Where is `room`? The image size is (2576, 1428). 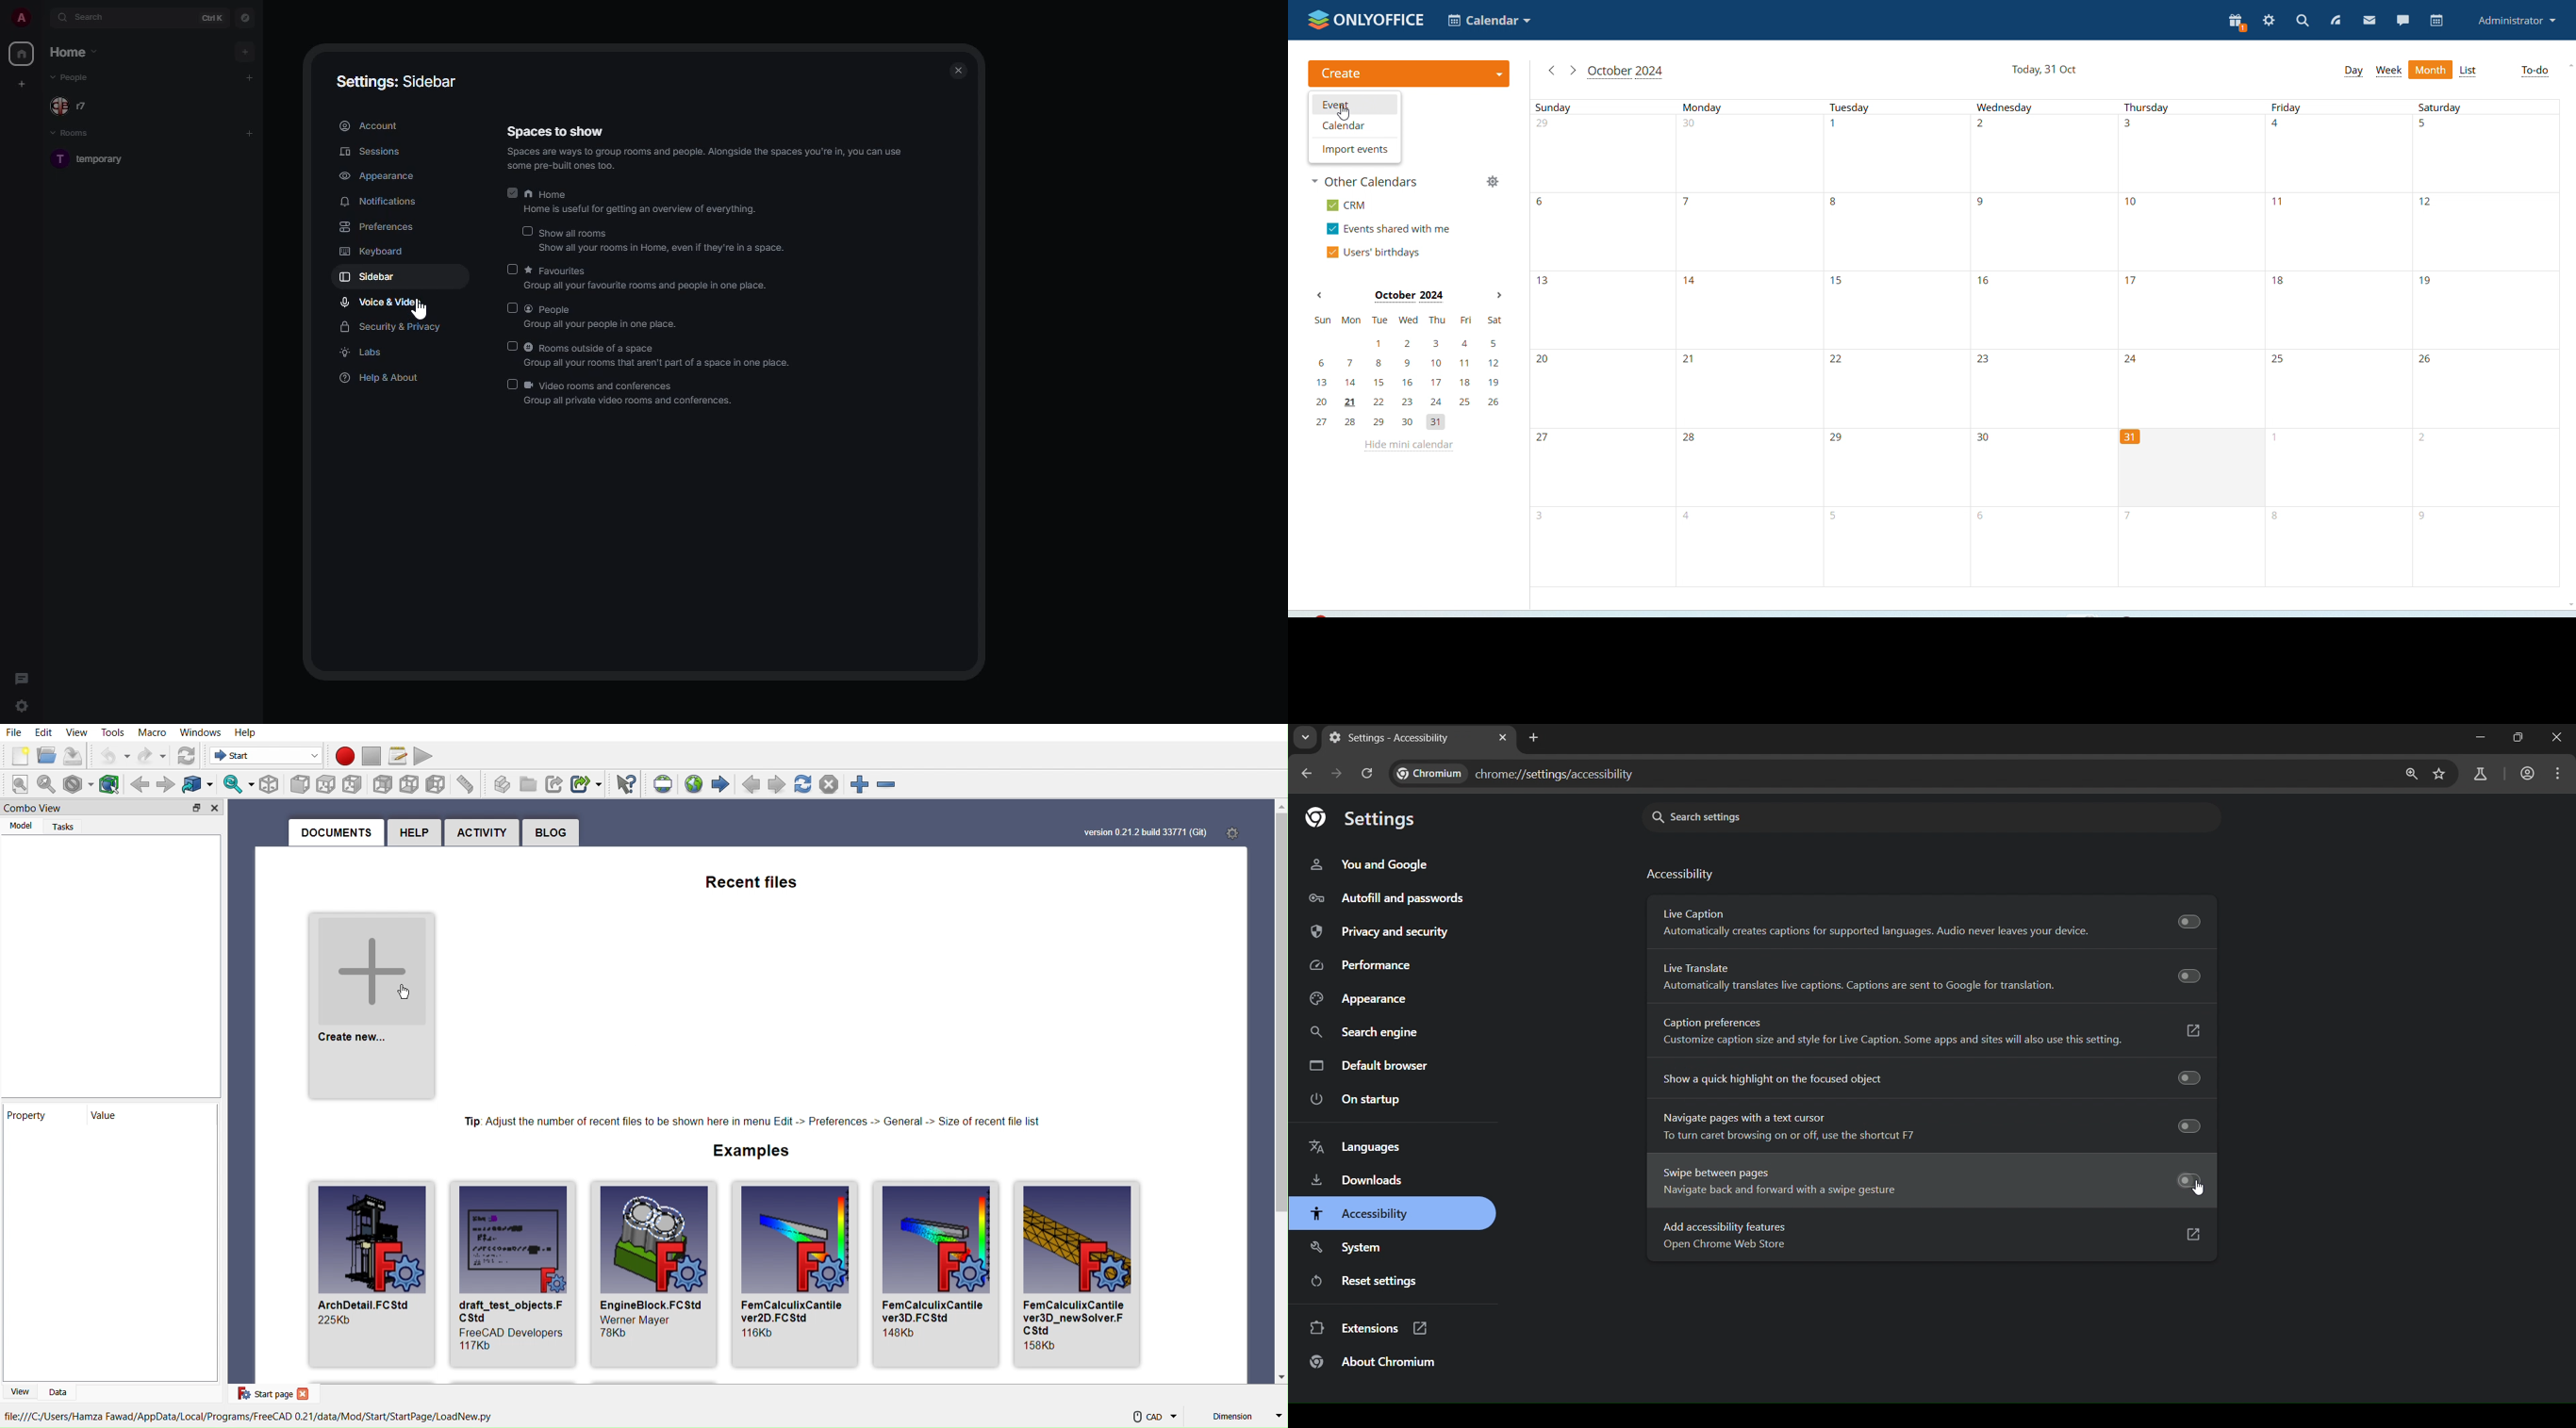
room is located at coordinates (97, 160).